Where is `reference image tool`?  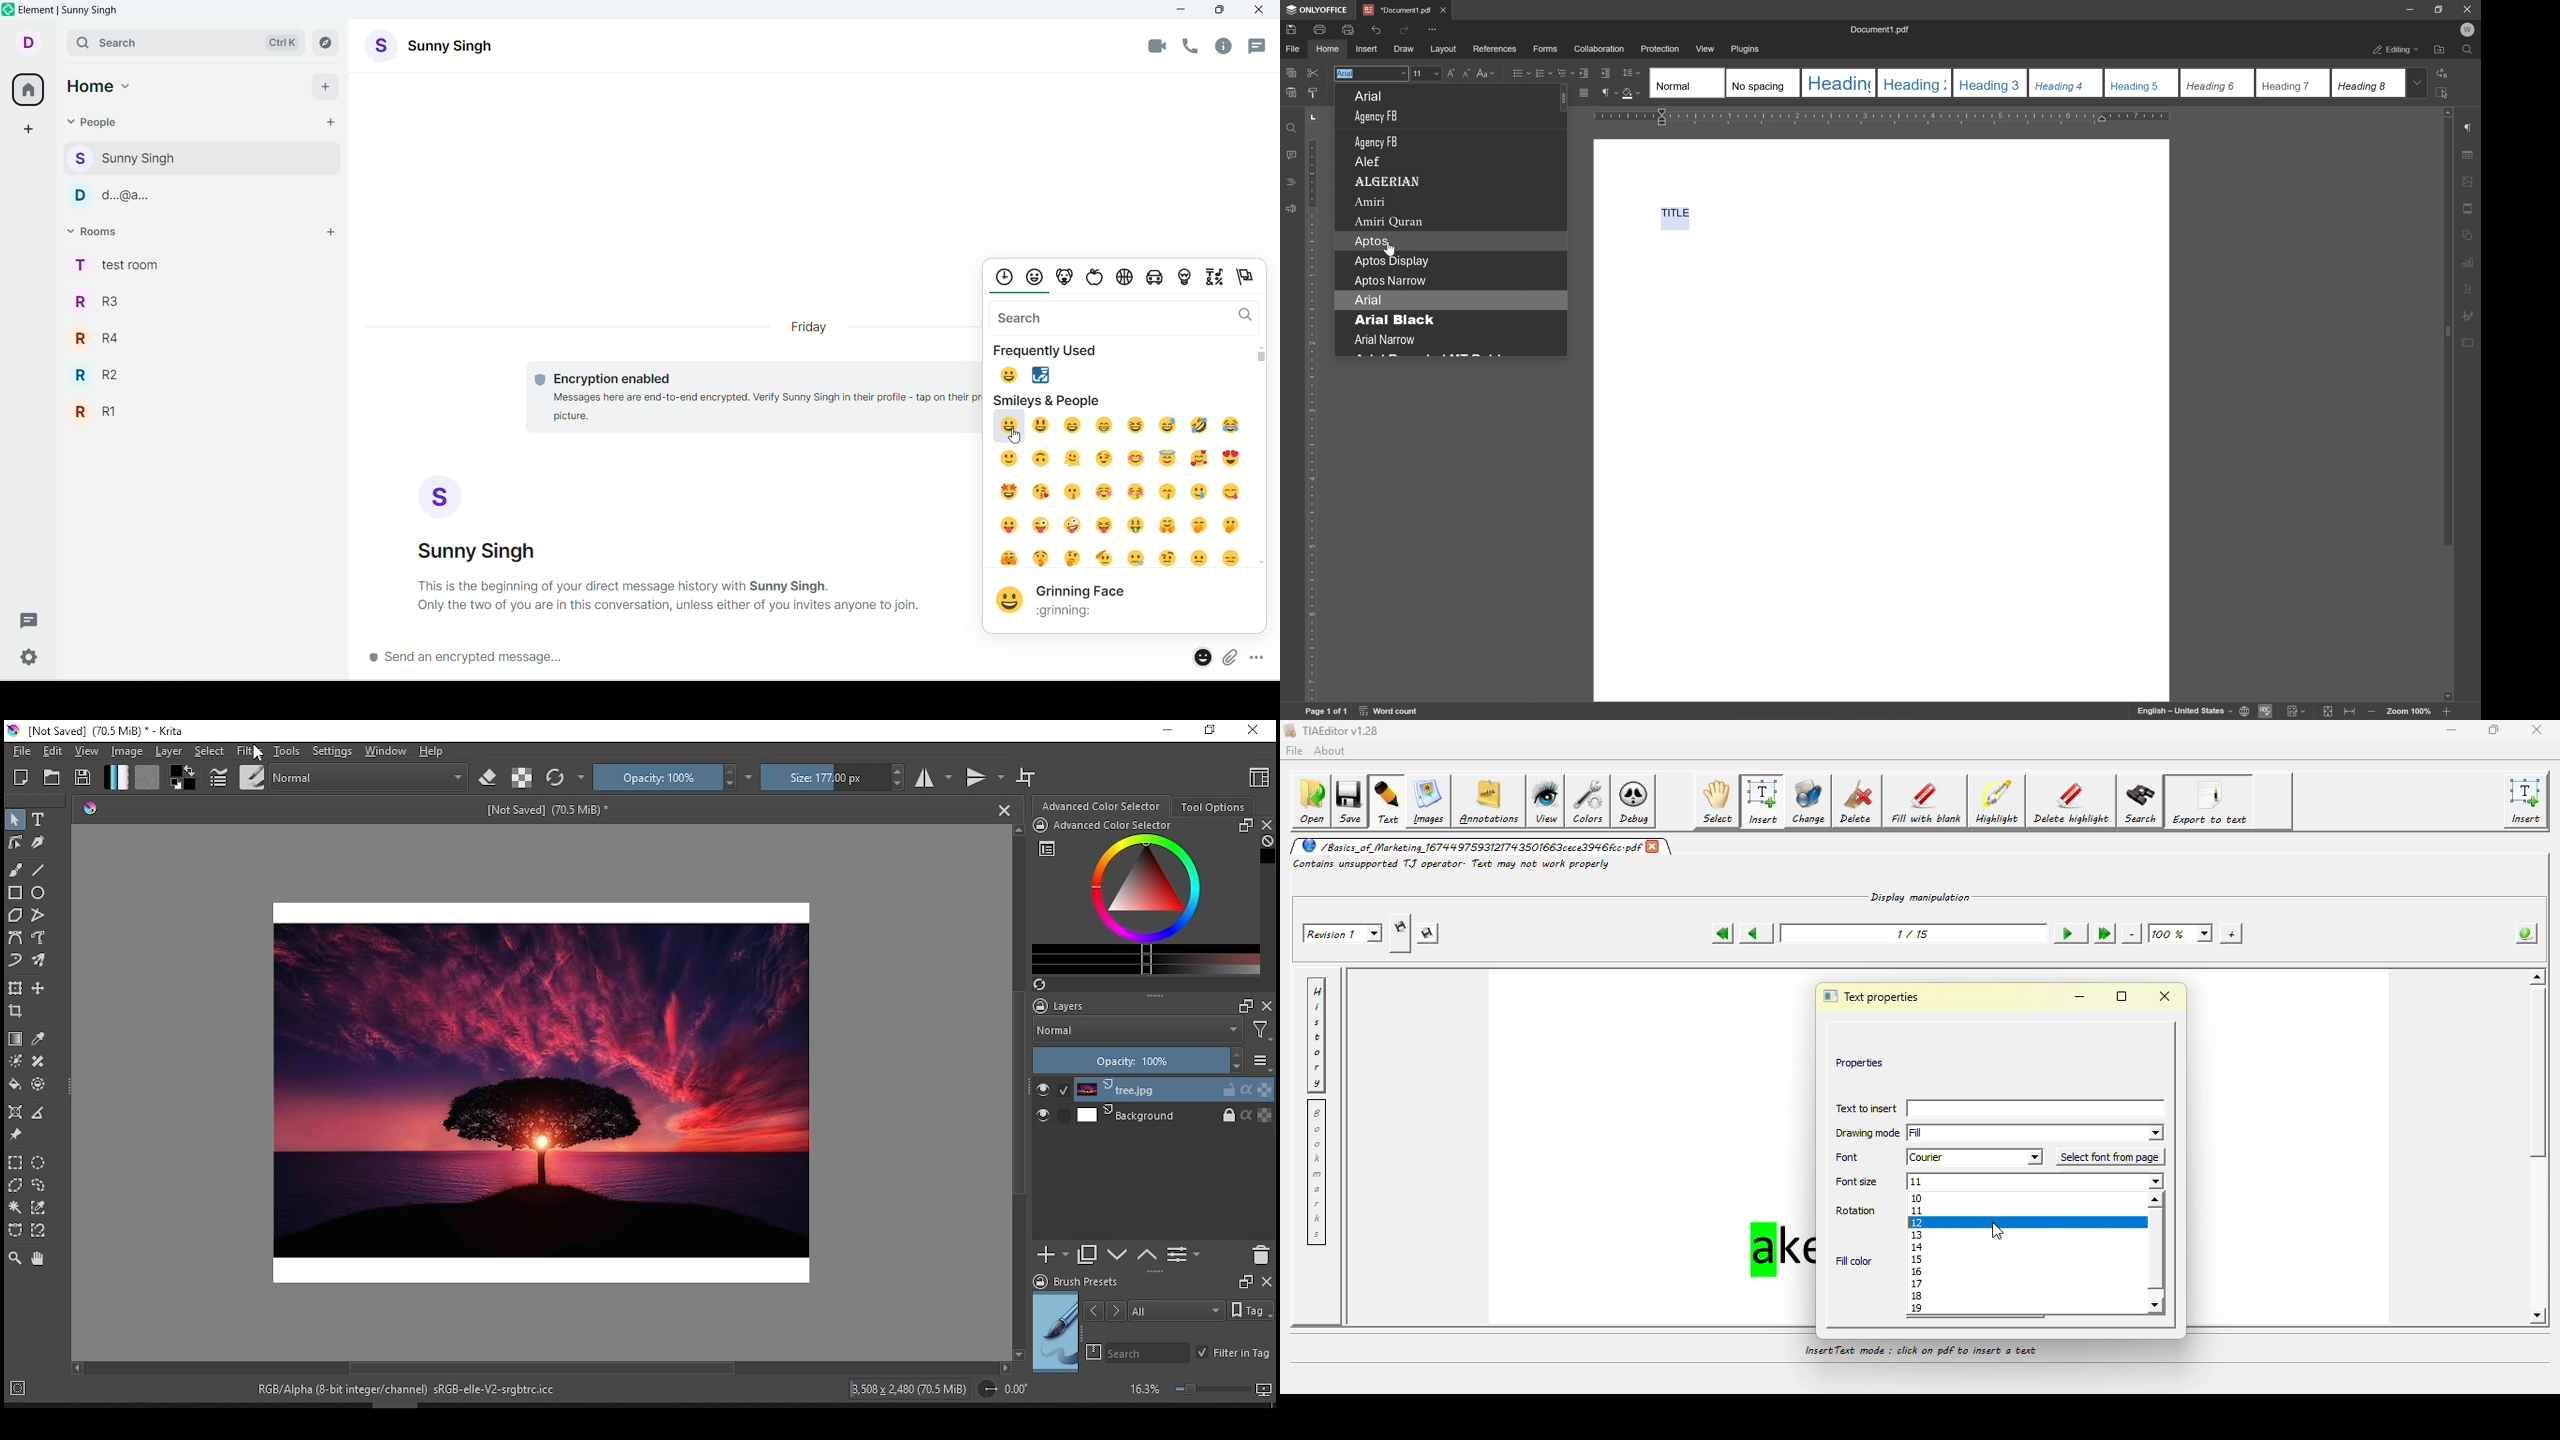 reference image tool is located at coordinates (15, 1133).